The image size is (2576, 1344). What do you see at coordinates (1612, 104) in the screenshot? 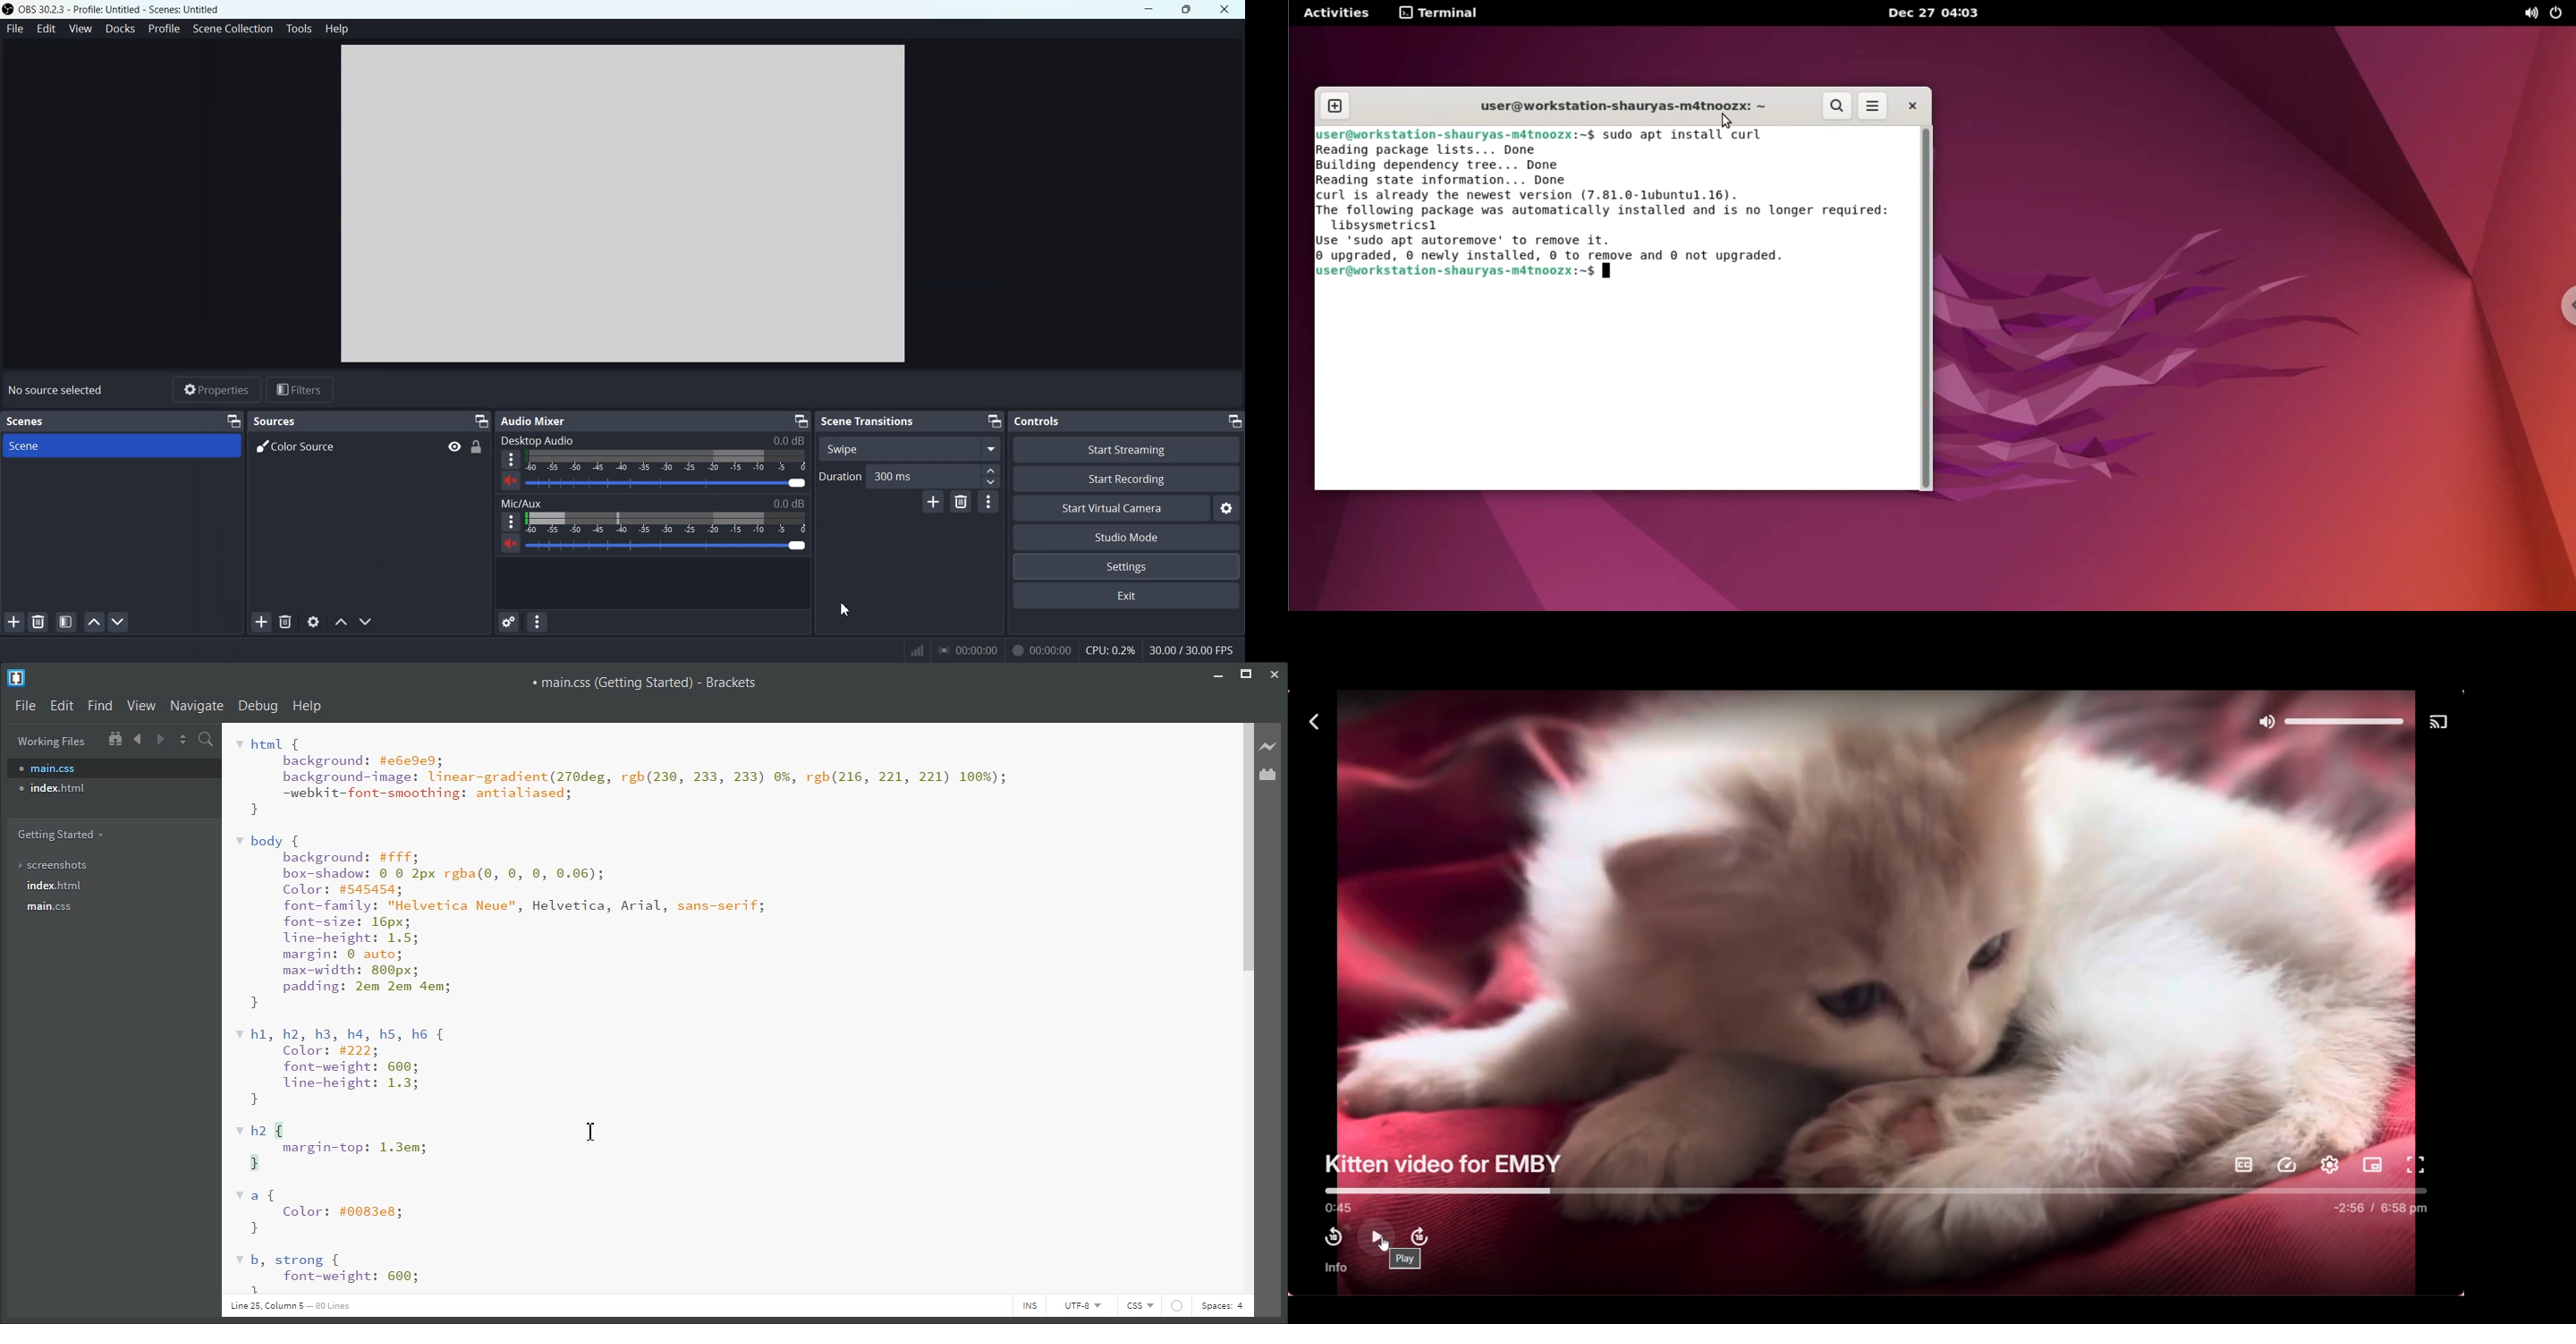
I see `user@workstation-shauryas-m4tnoozx:-` at bounding box center [1612, 104].